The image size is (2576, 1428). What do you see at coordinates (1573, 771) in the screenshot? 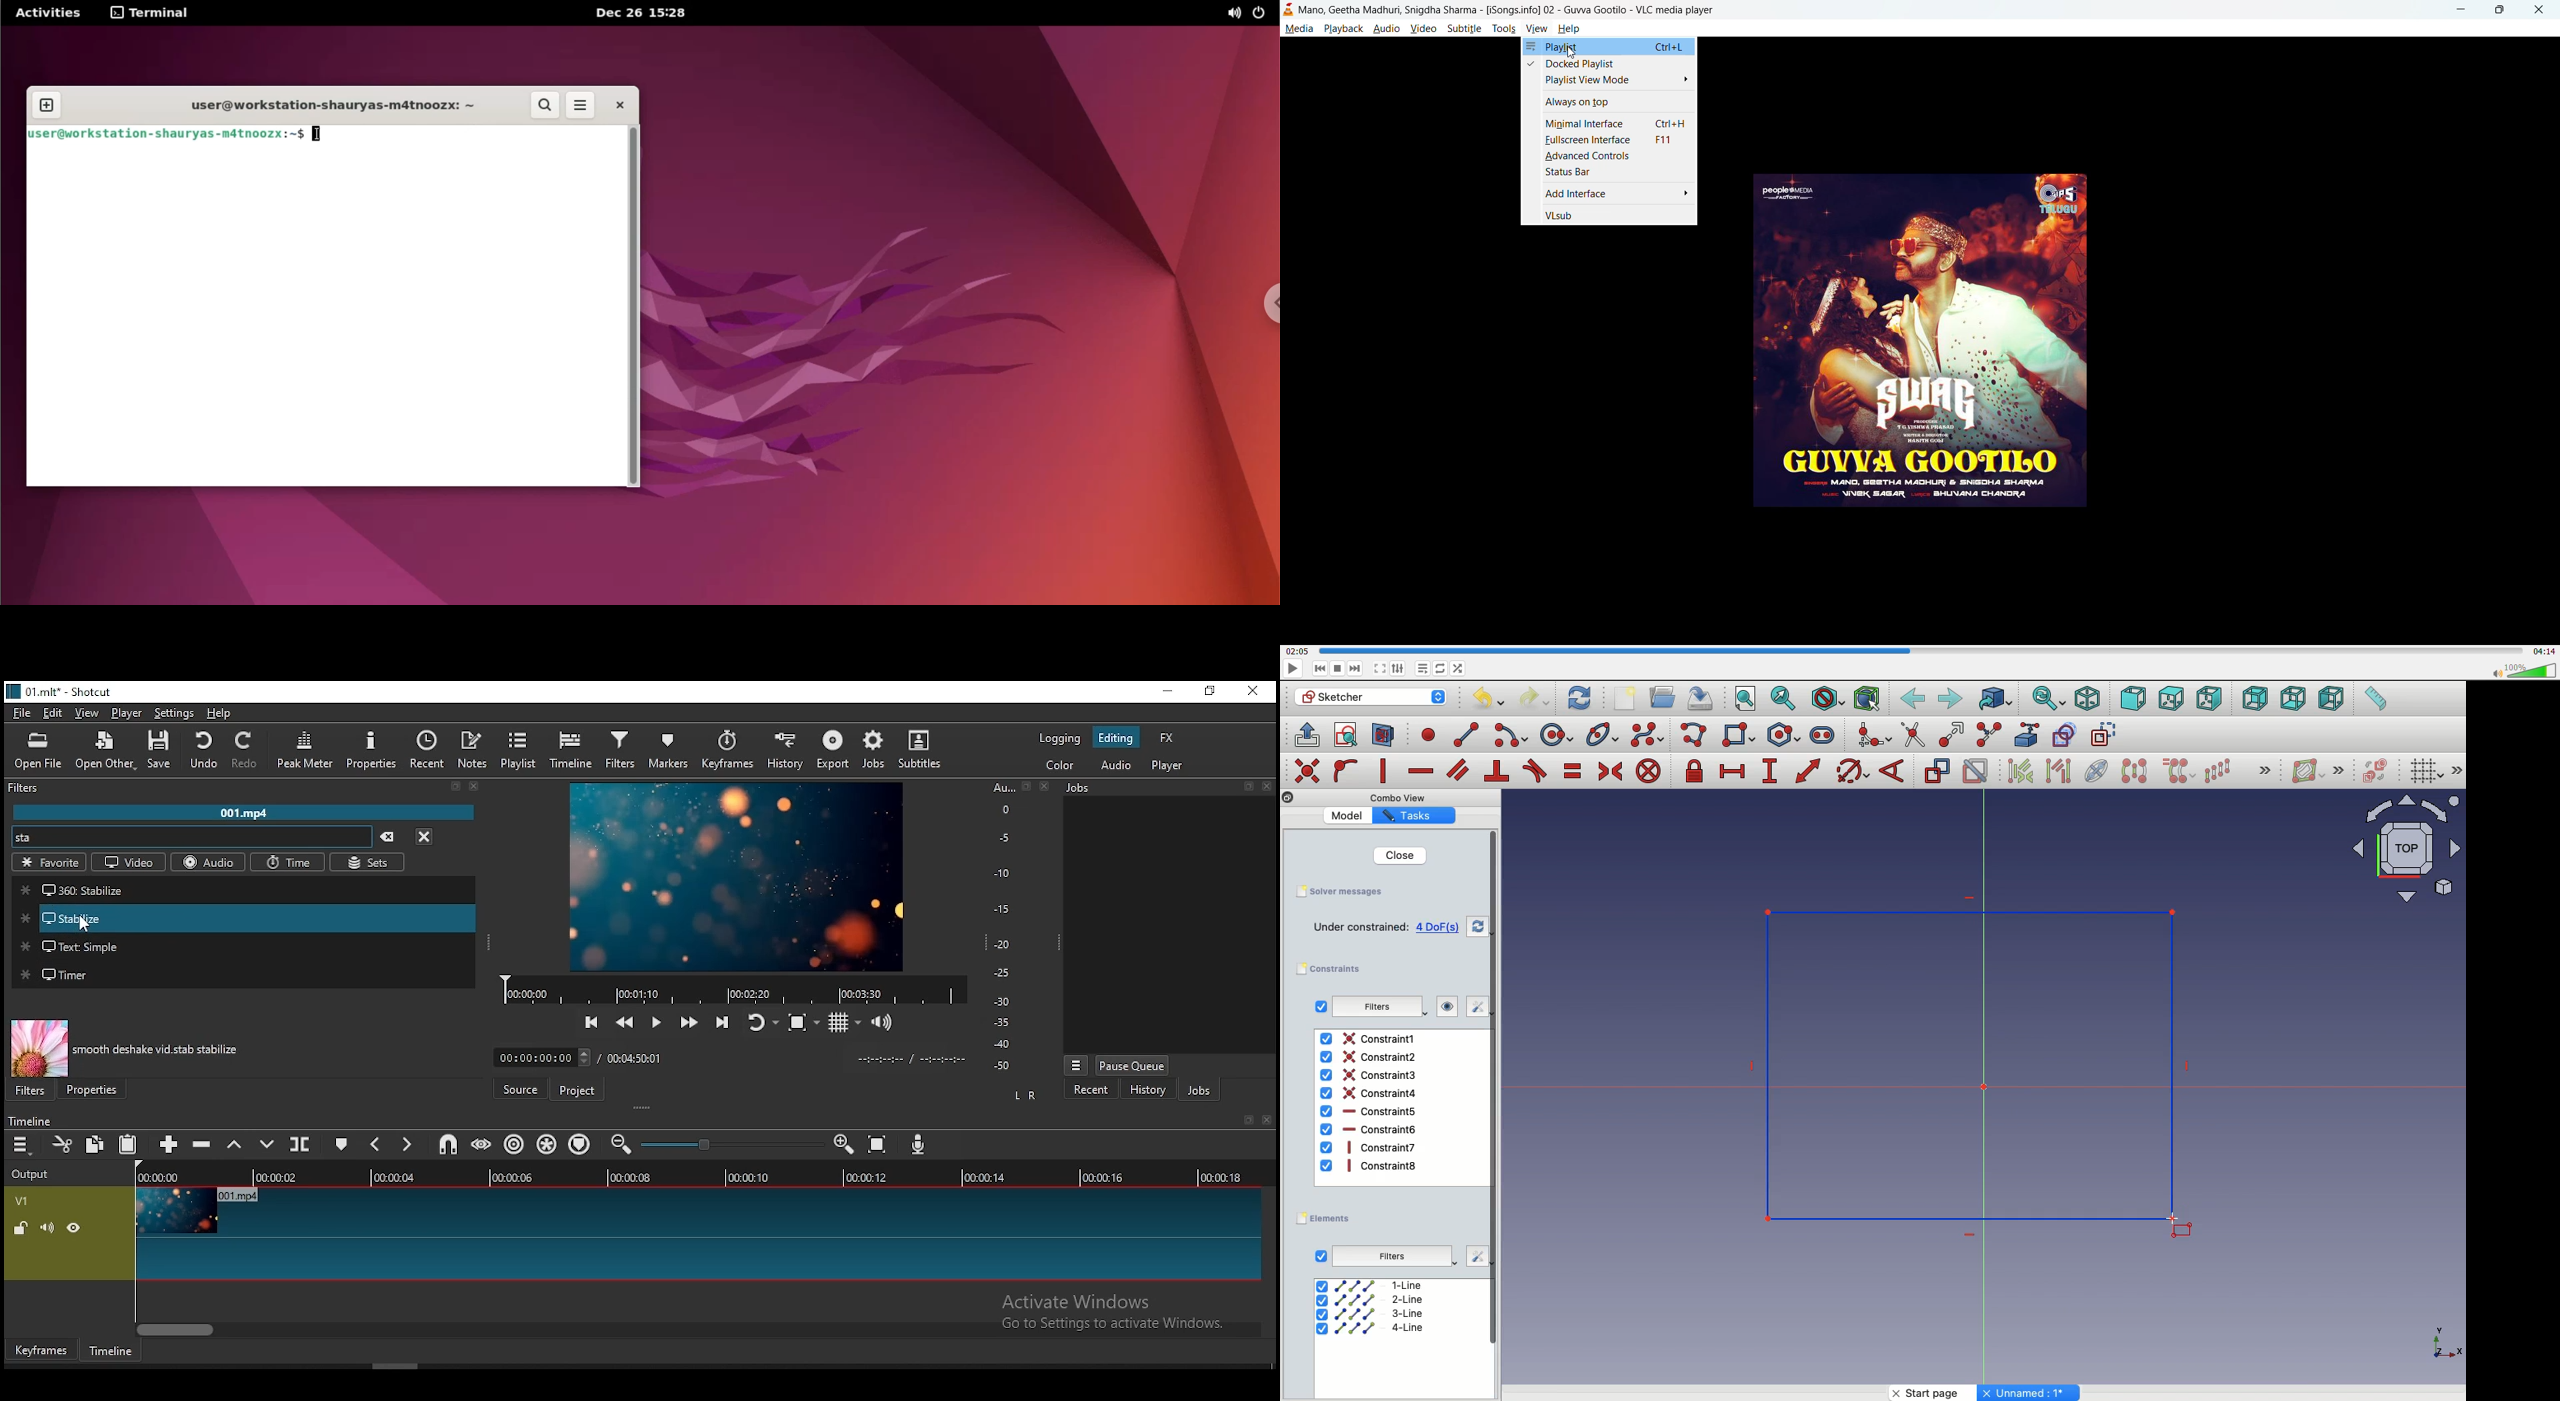
I see `constrain equal` at bounding box center [1573, 771].